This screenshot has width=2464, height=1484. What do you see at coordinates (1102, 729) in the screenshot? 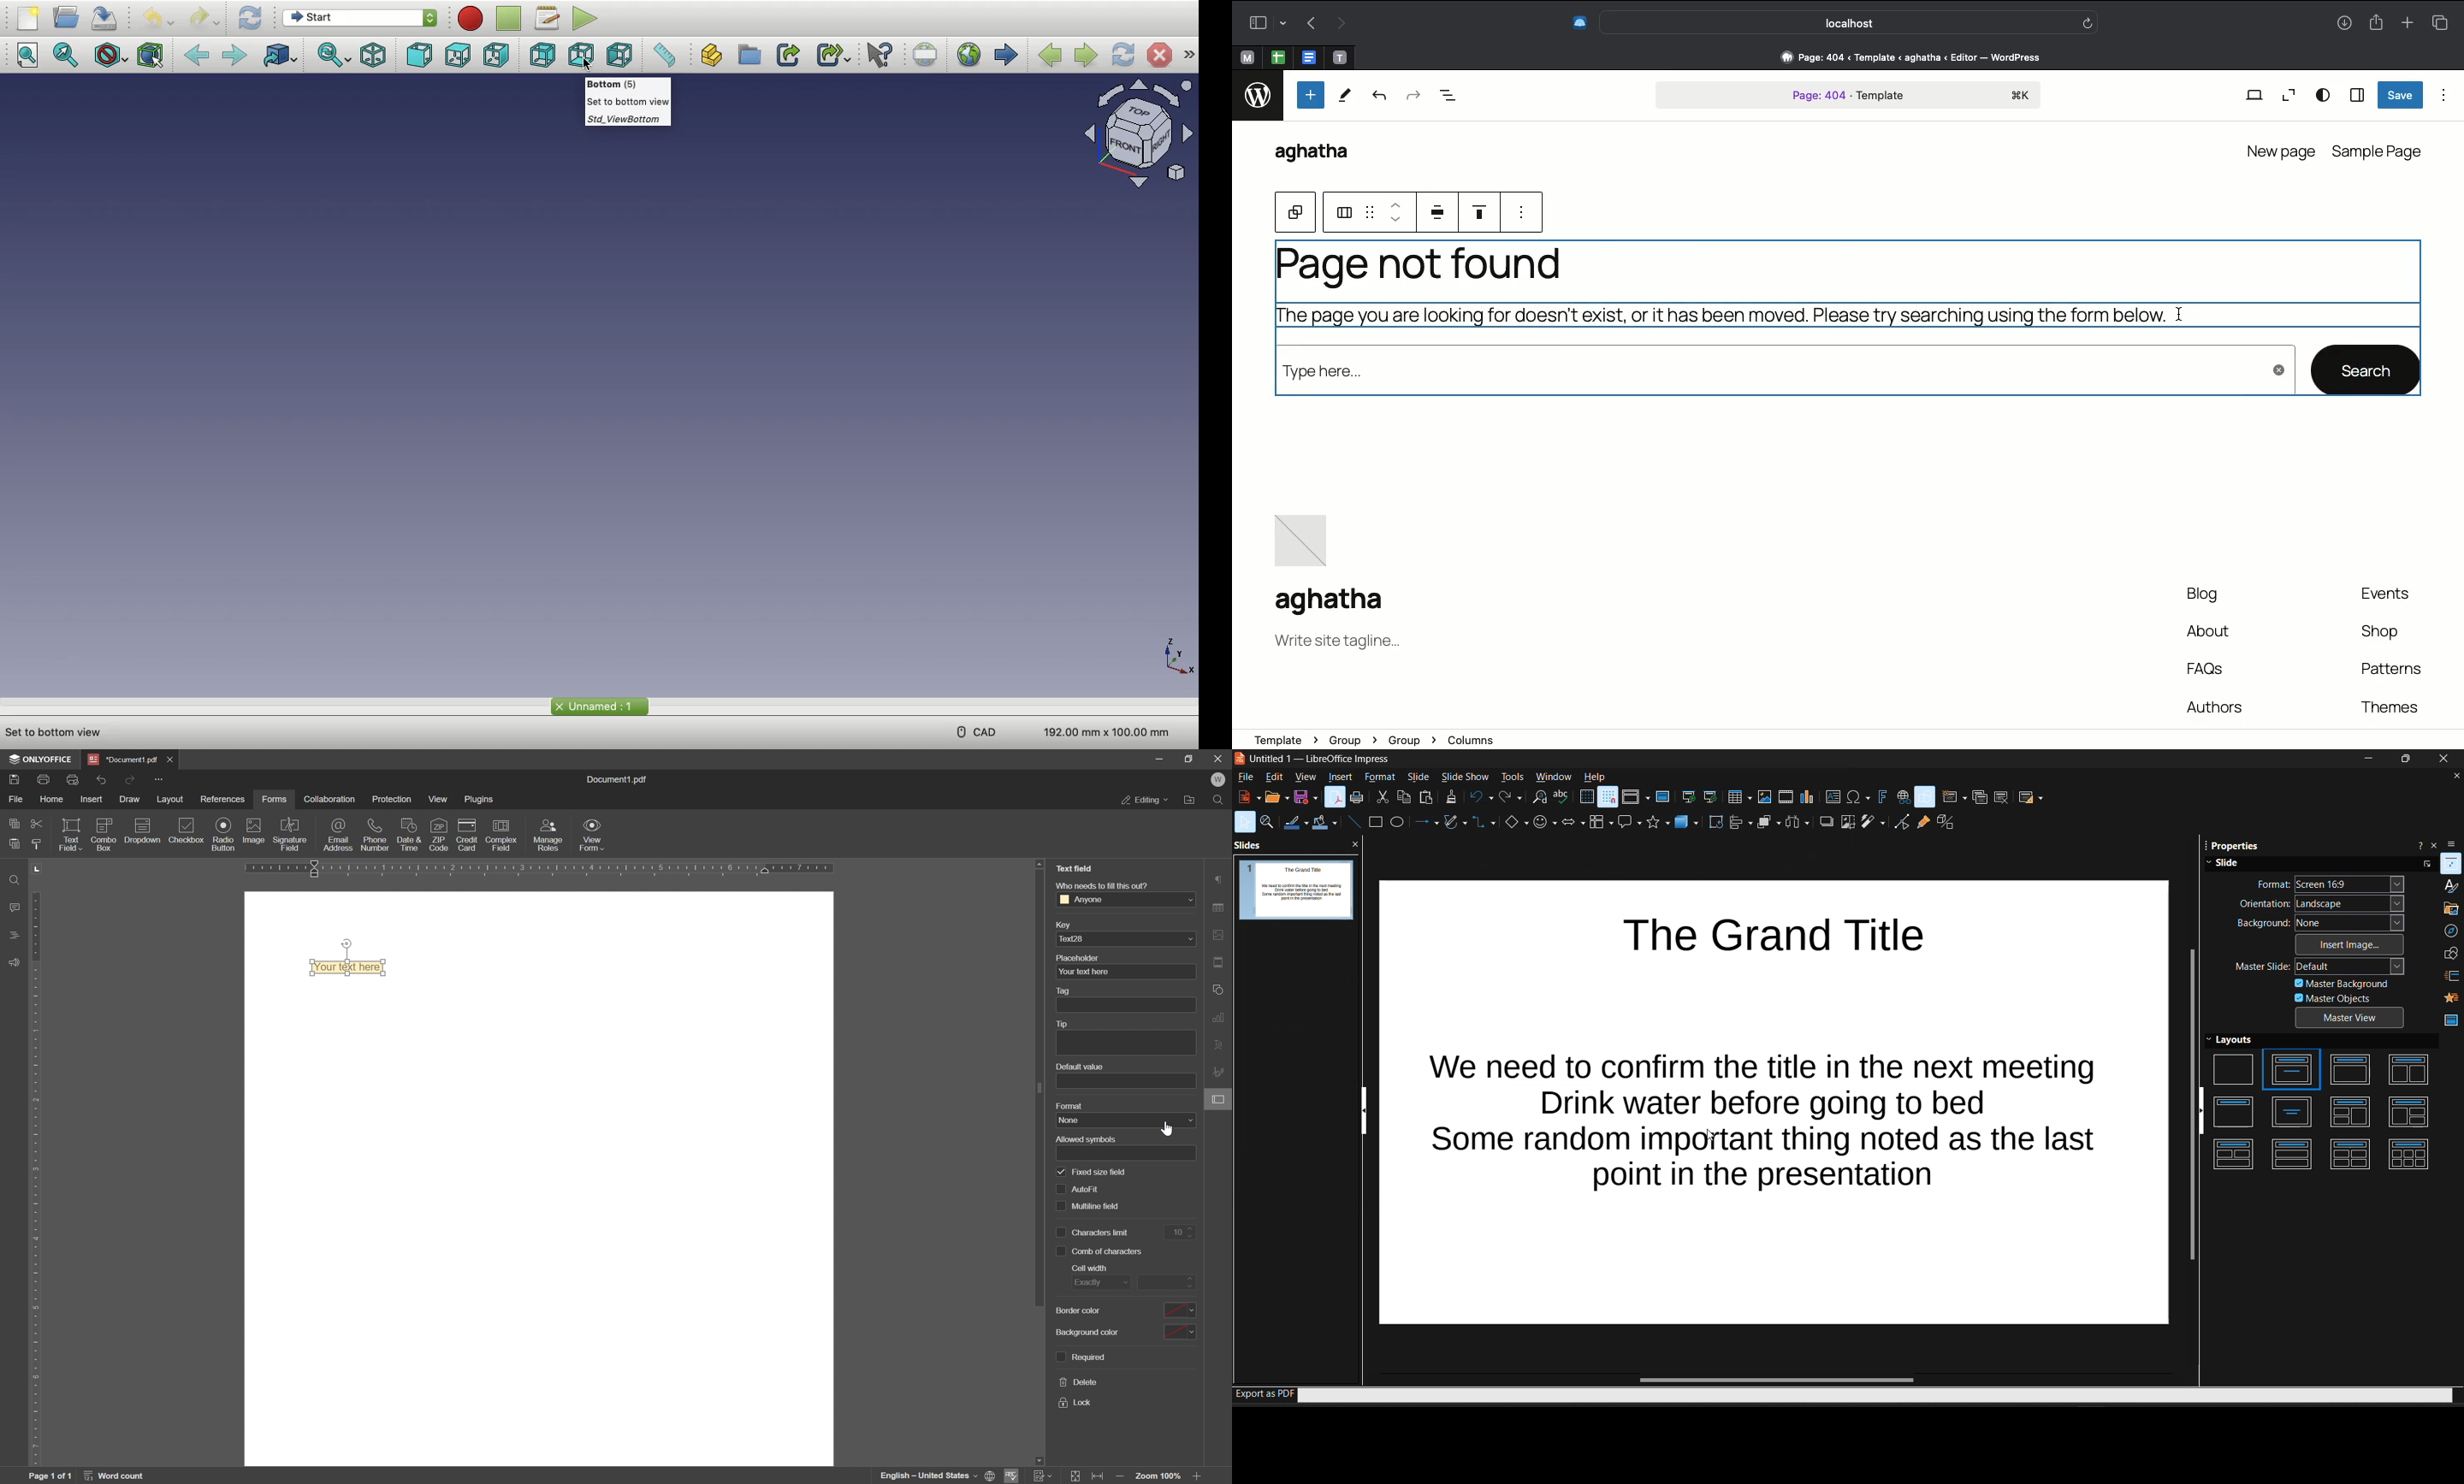
I see `Dimension` at bounding box center [1102, 729].